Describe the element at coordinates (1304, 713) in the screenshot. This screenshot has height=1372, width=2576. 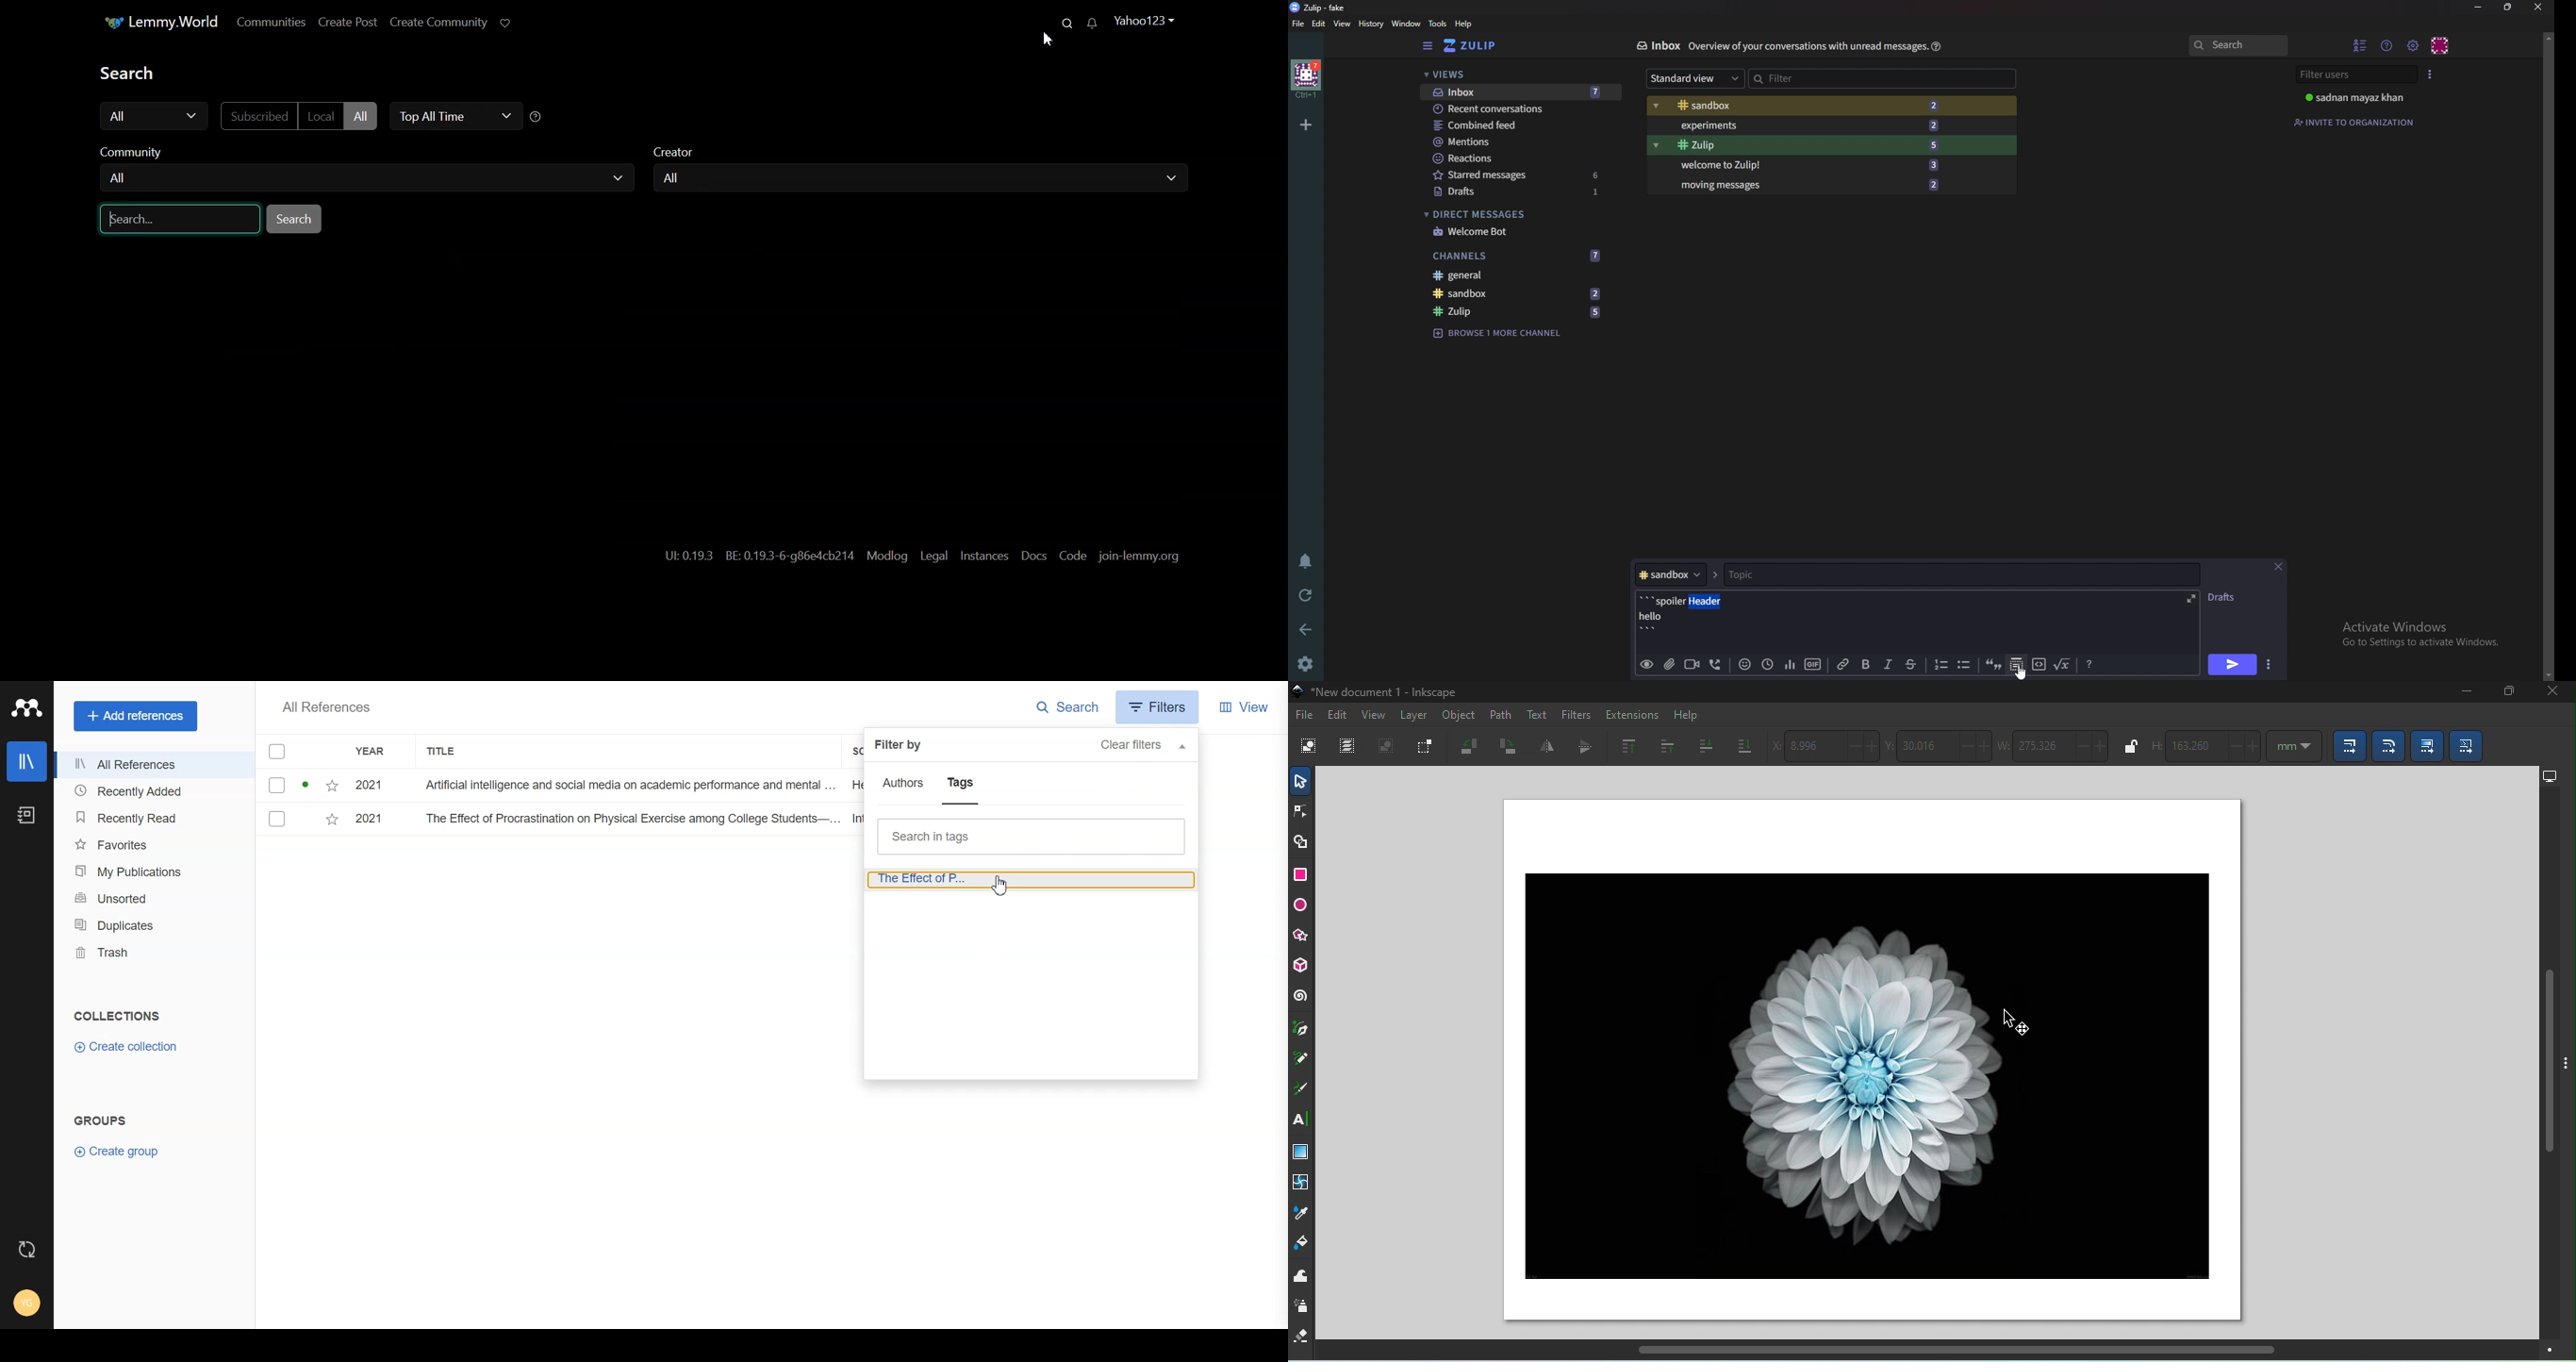
I see `File` at that location.